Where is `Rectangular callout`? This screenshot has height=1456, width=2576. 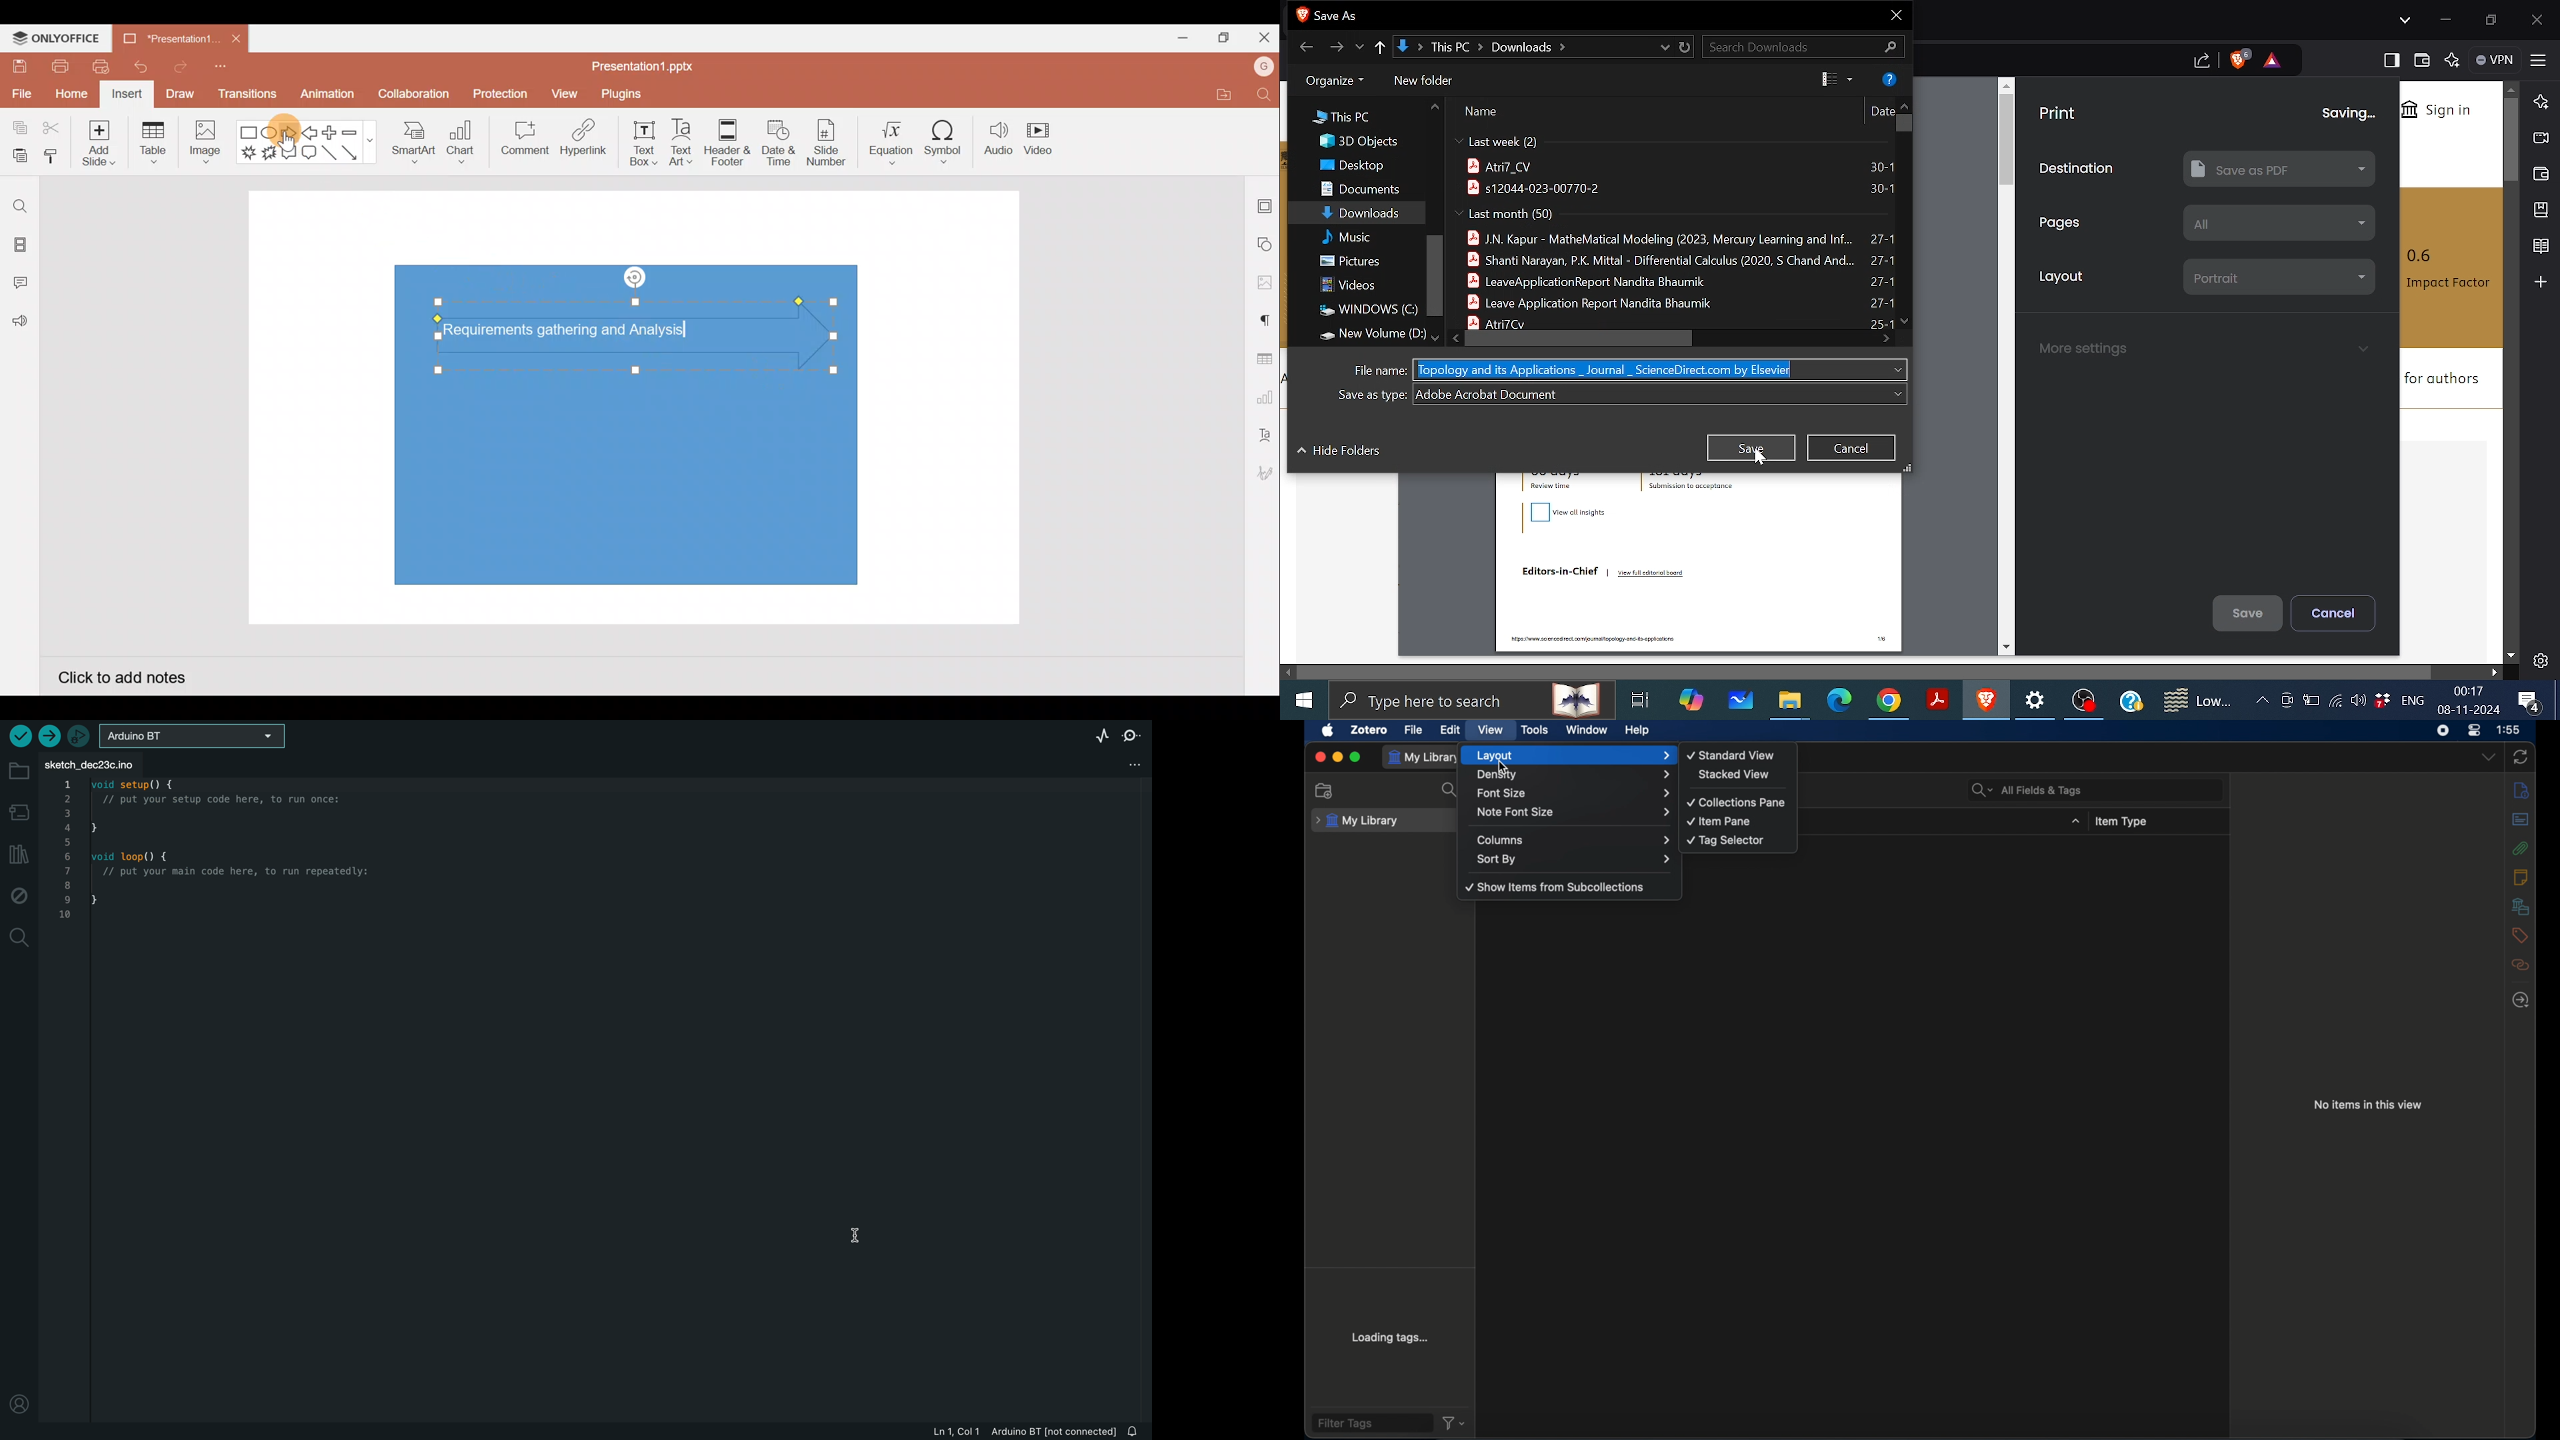
Rectangular callout is located at coordinates (289, 153).